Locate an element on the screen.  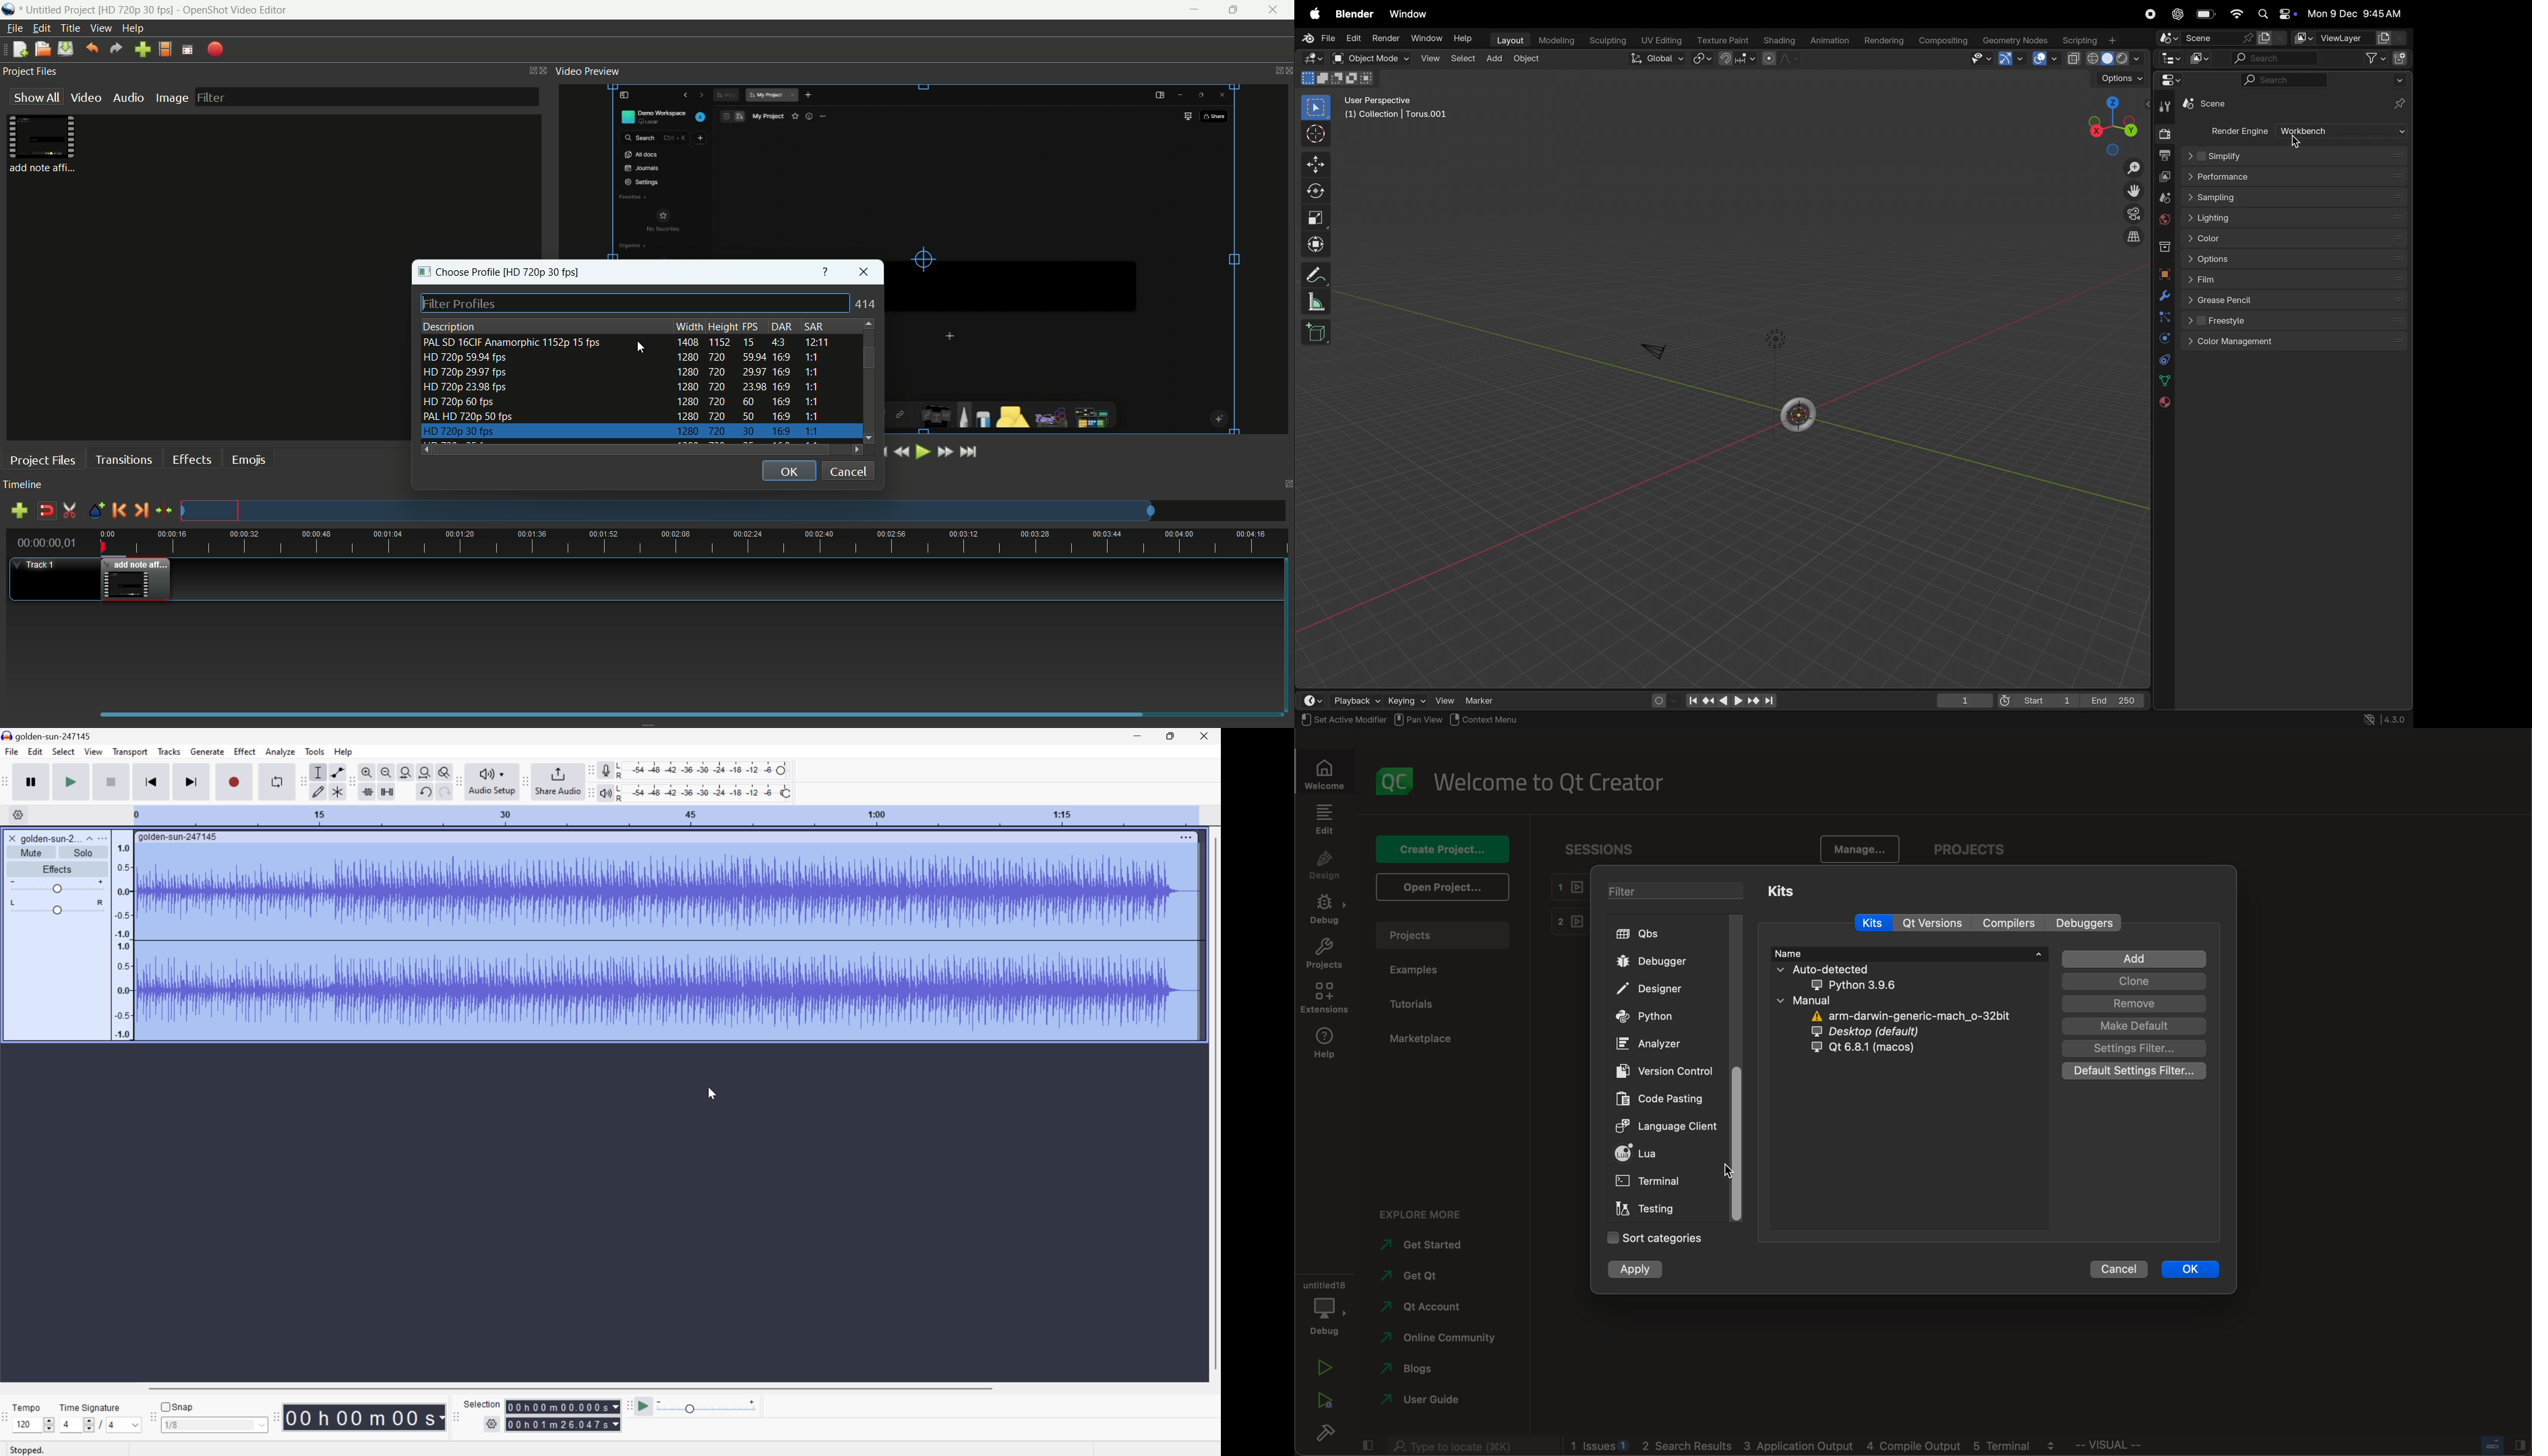
Slider is located at coordinates (57, 886).